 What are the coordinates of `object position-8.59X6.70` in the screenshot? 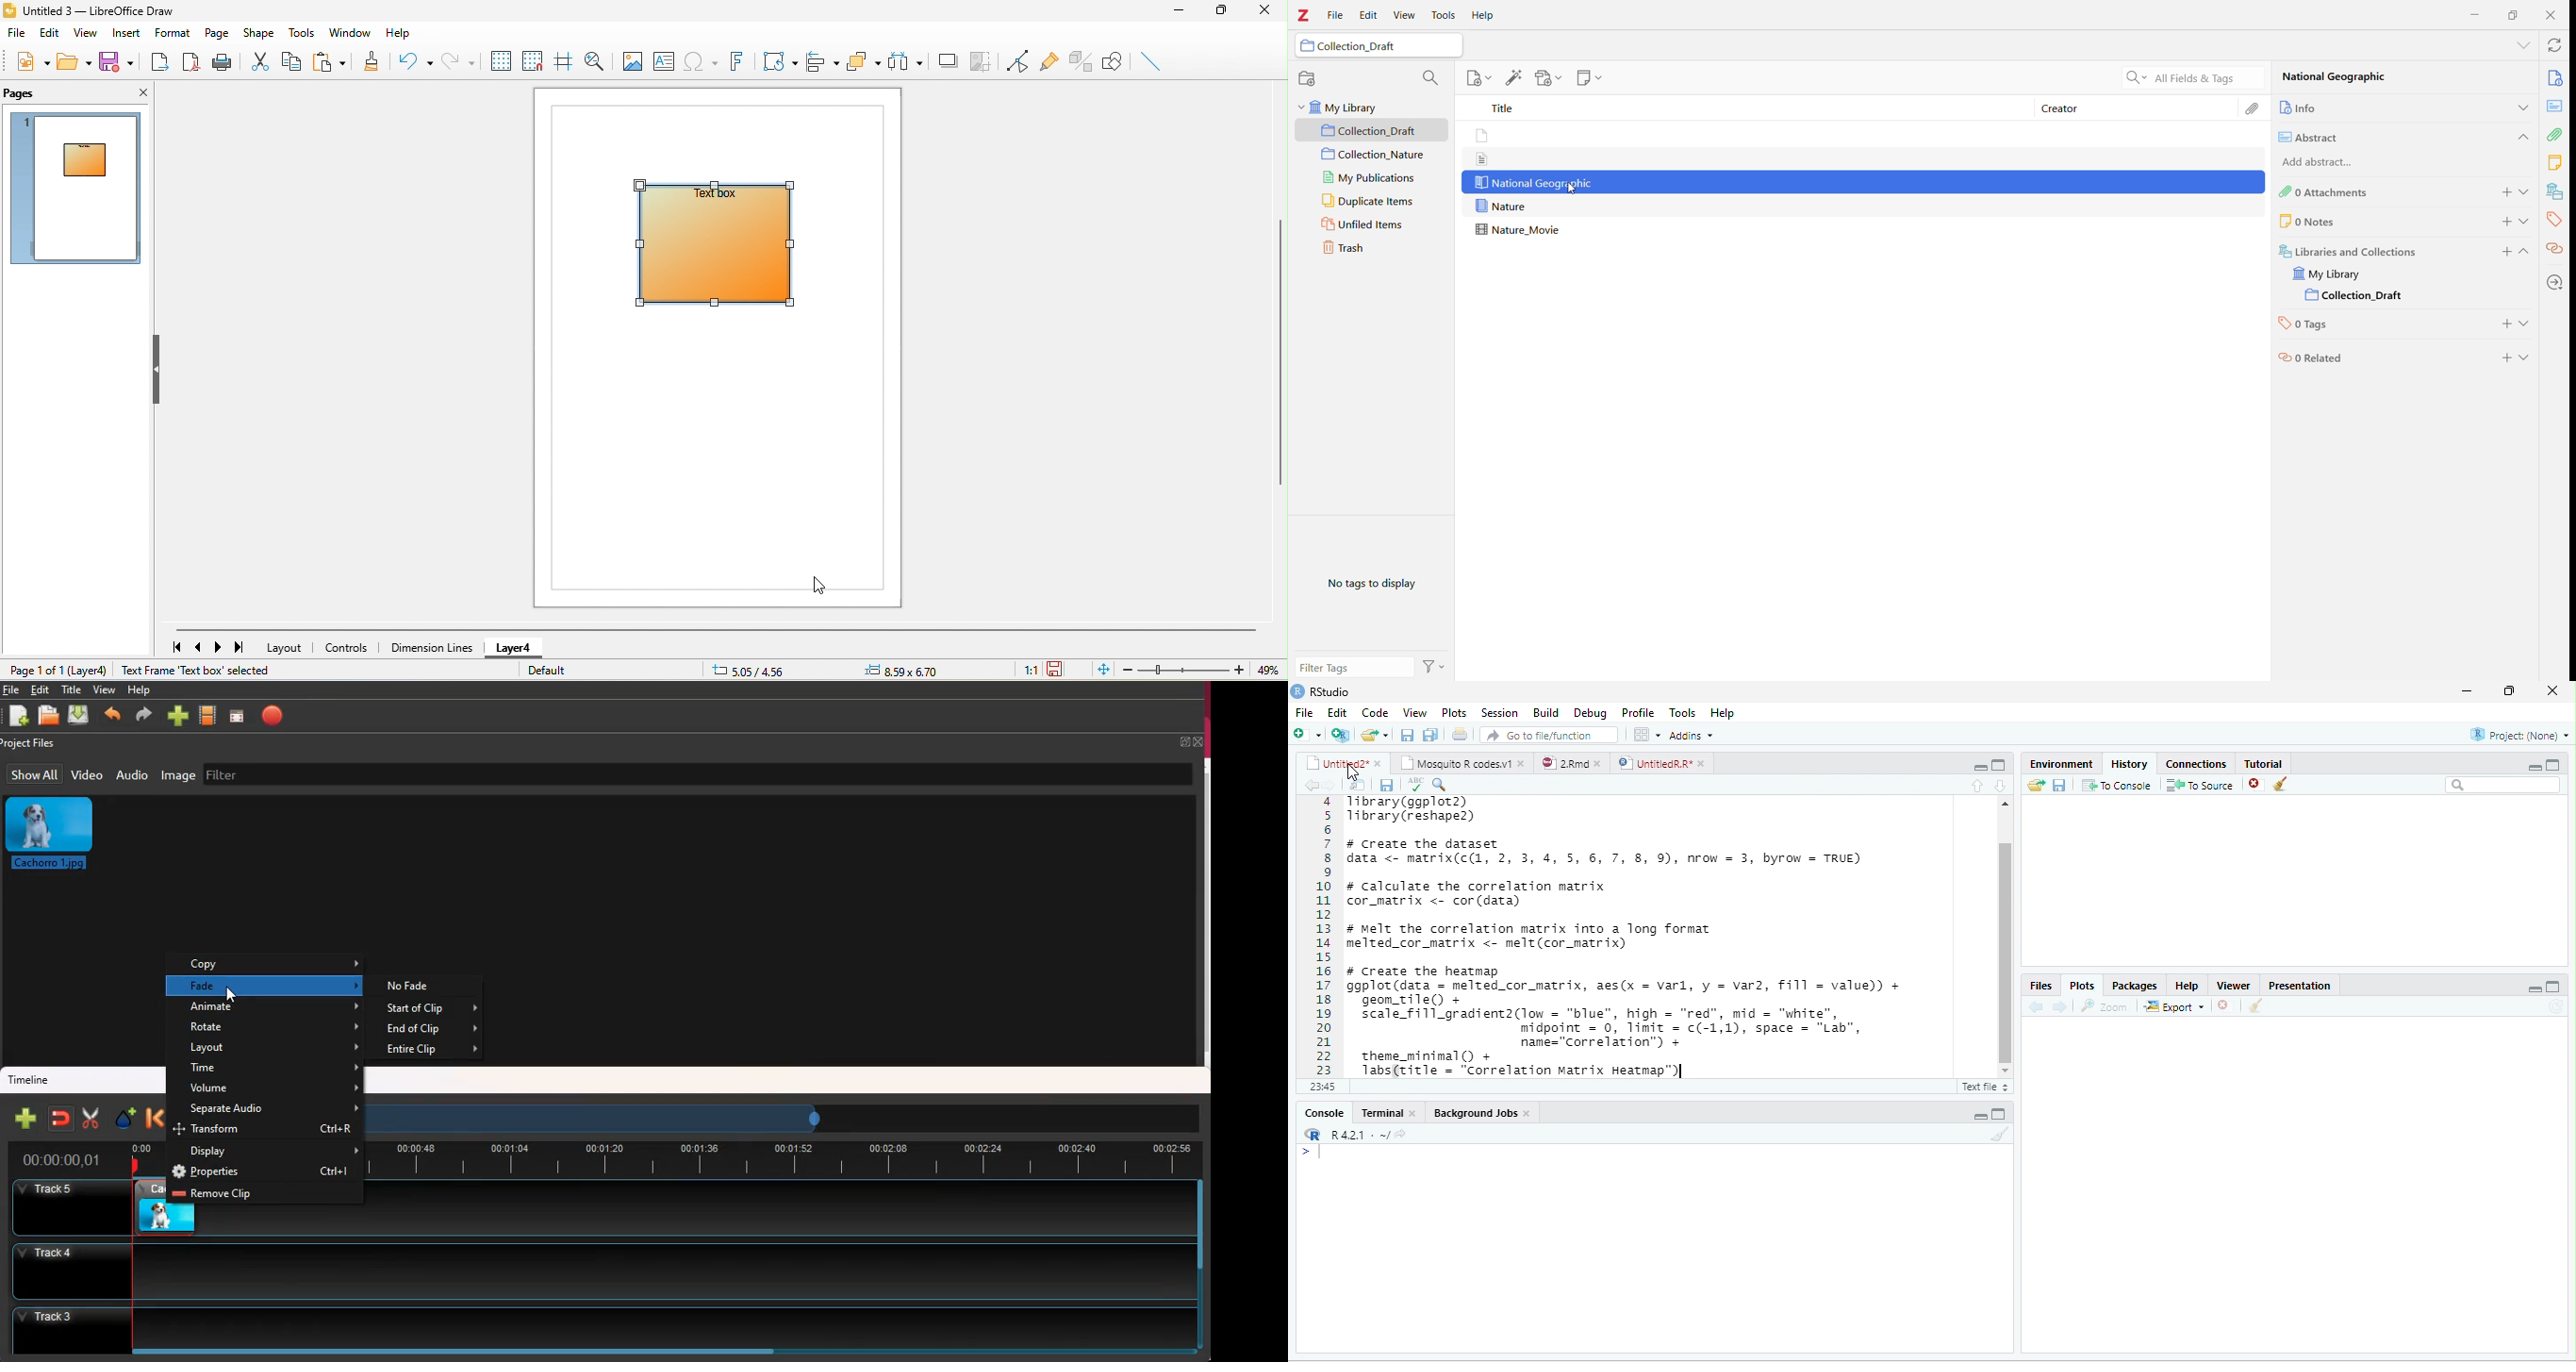 It's located at (912, 670).